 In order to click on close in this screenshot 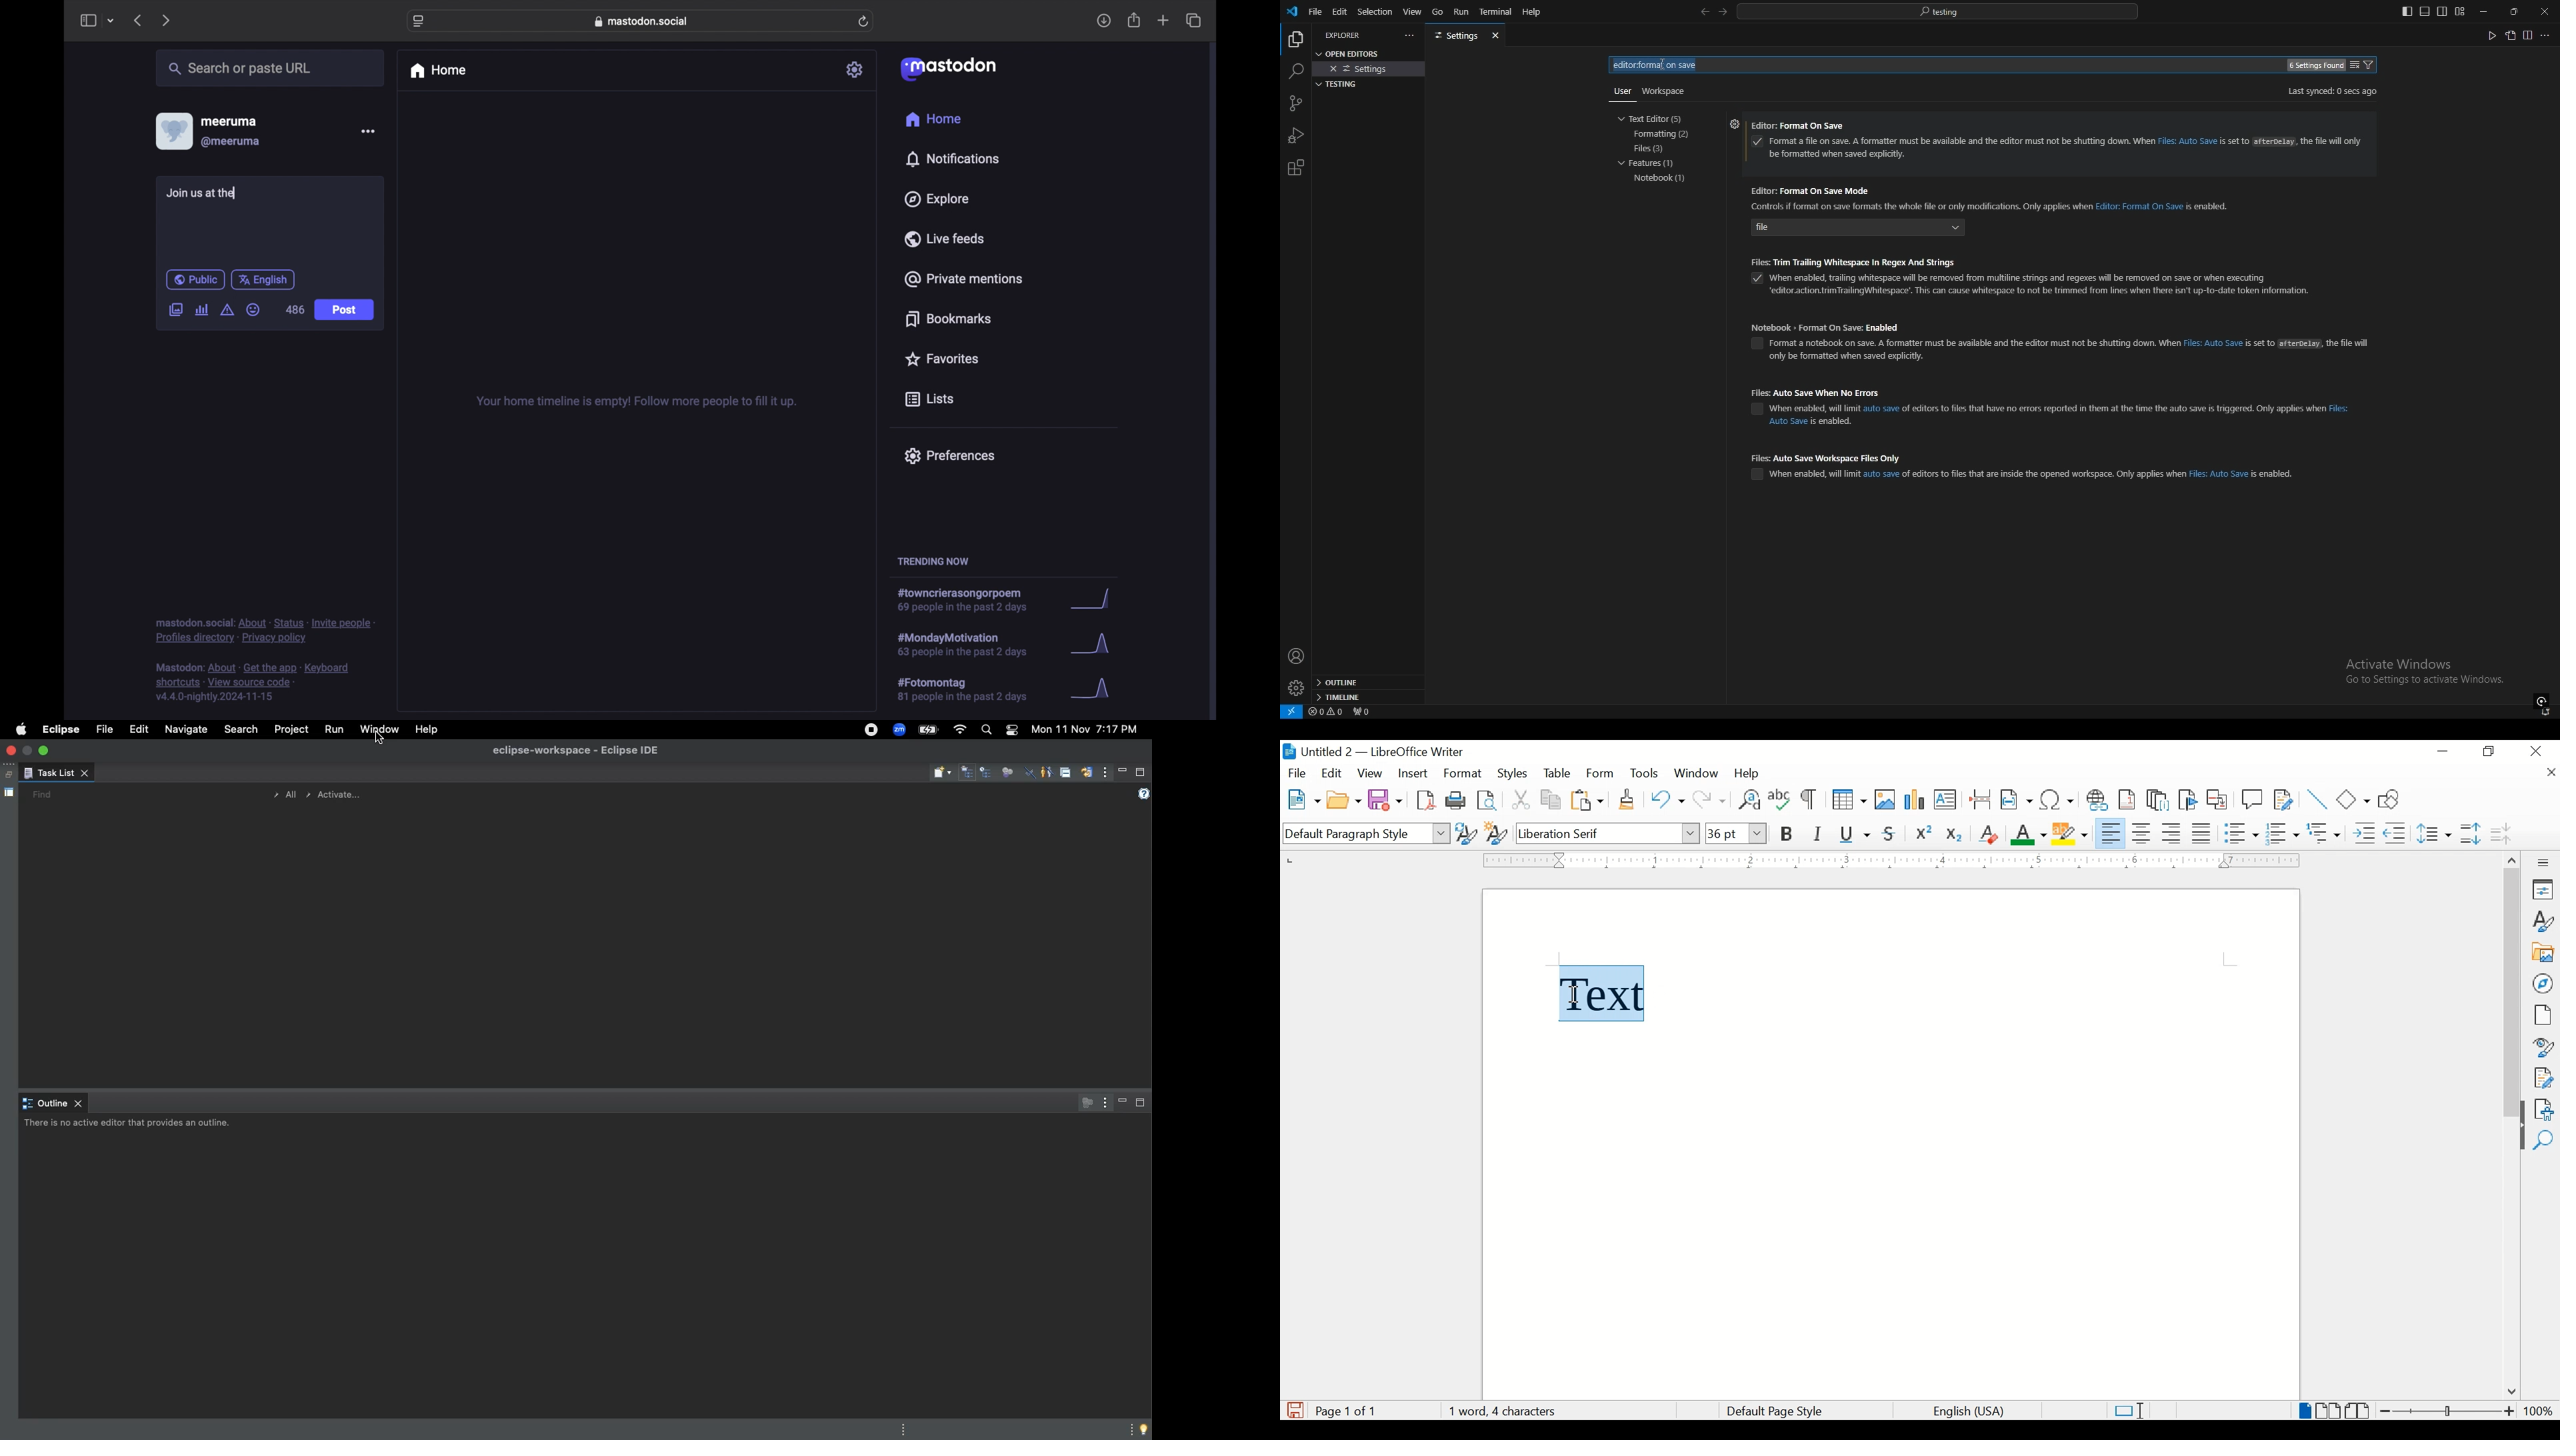, I will do `click(2550, 774)`.